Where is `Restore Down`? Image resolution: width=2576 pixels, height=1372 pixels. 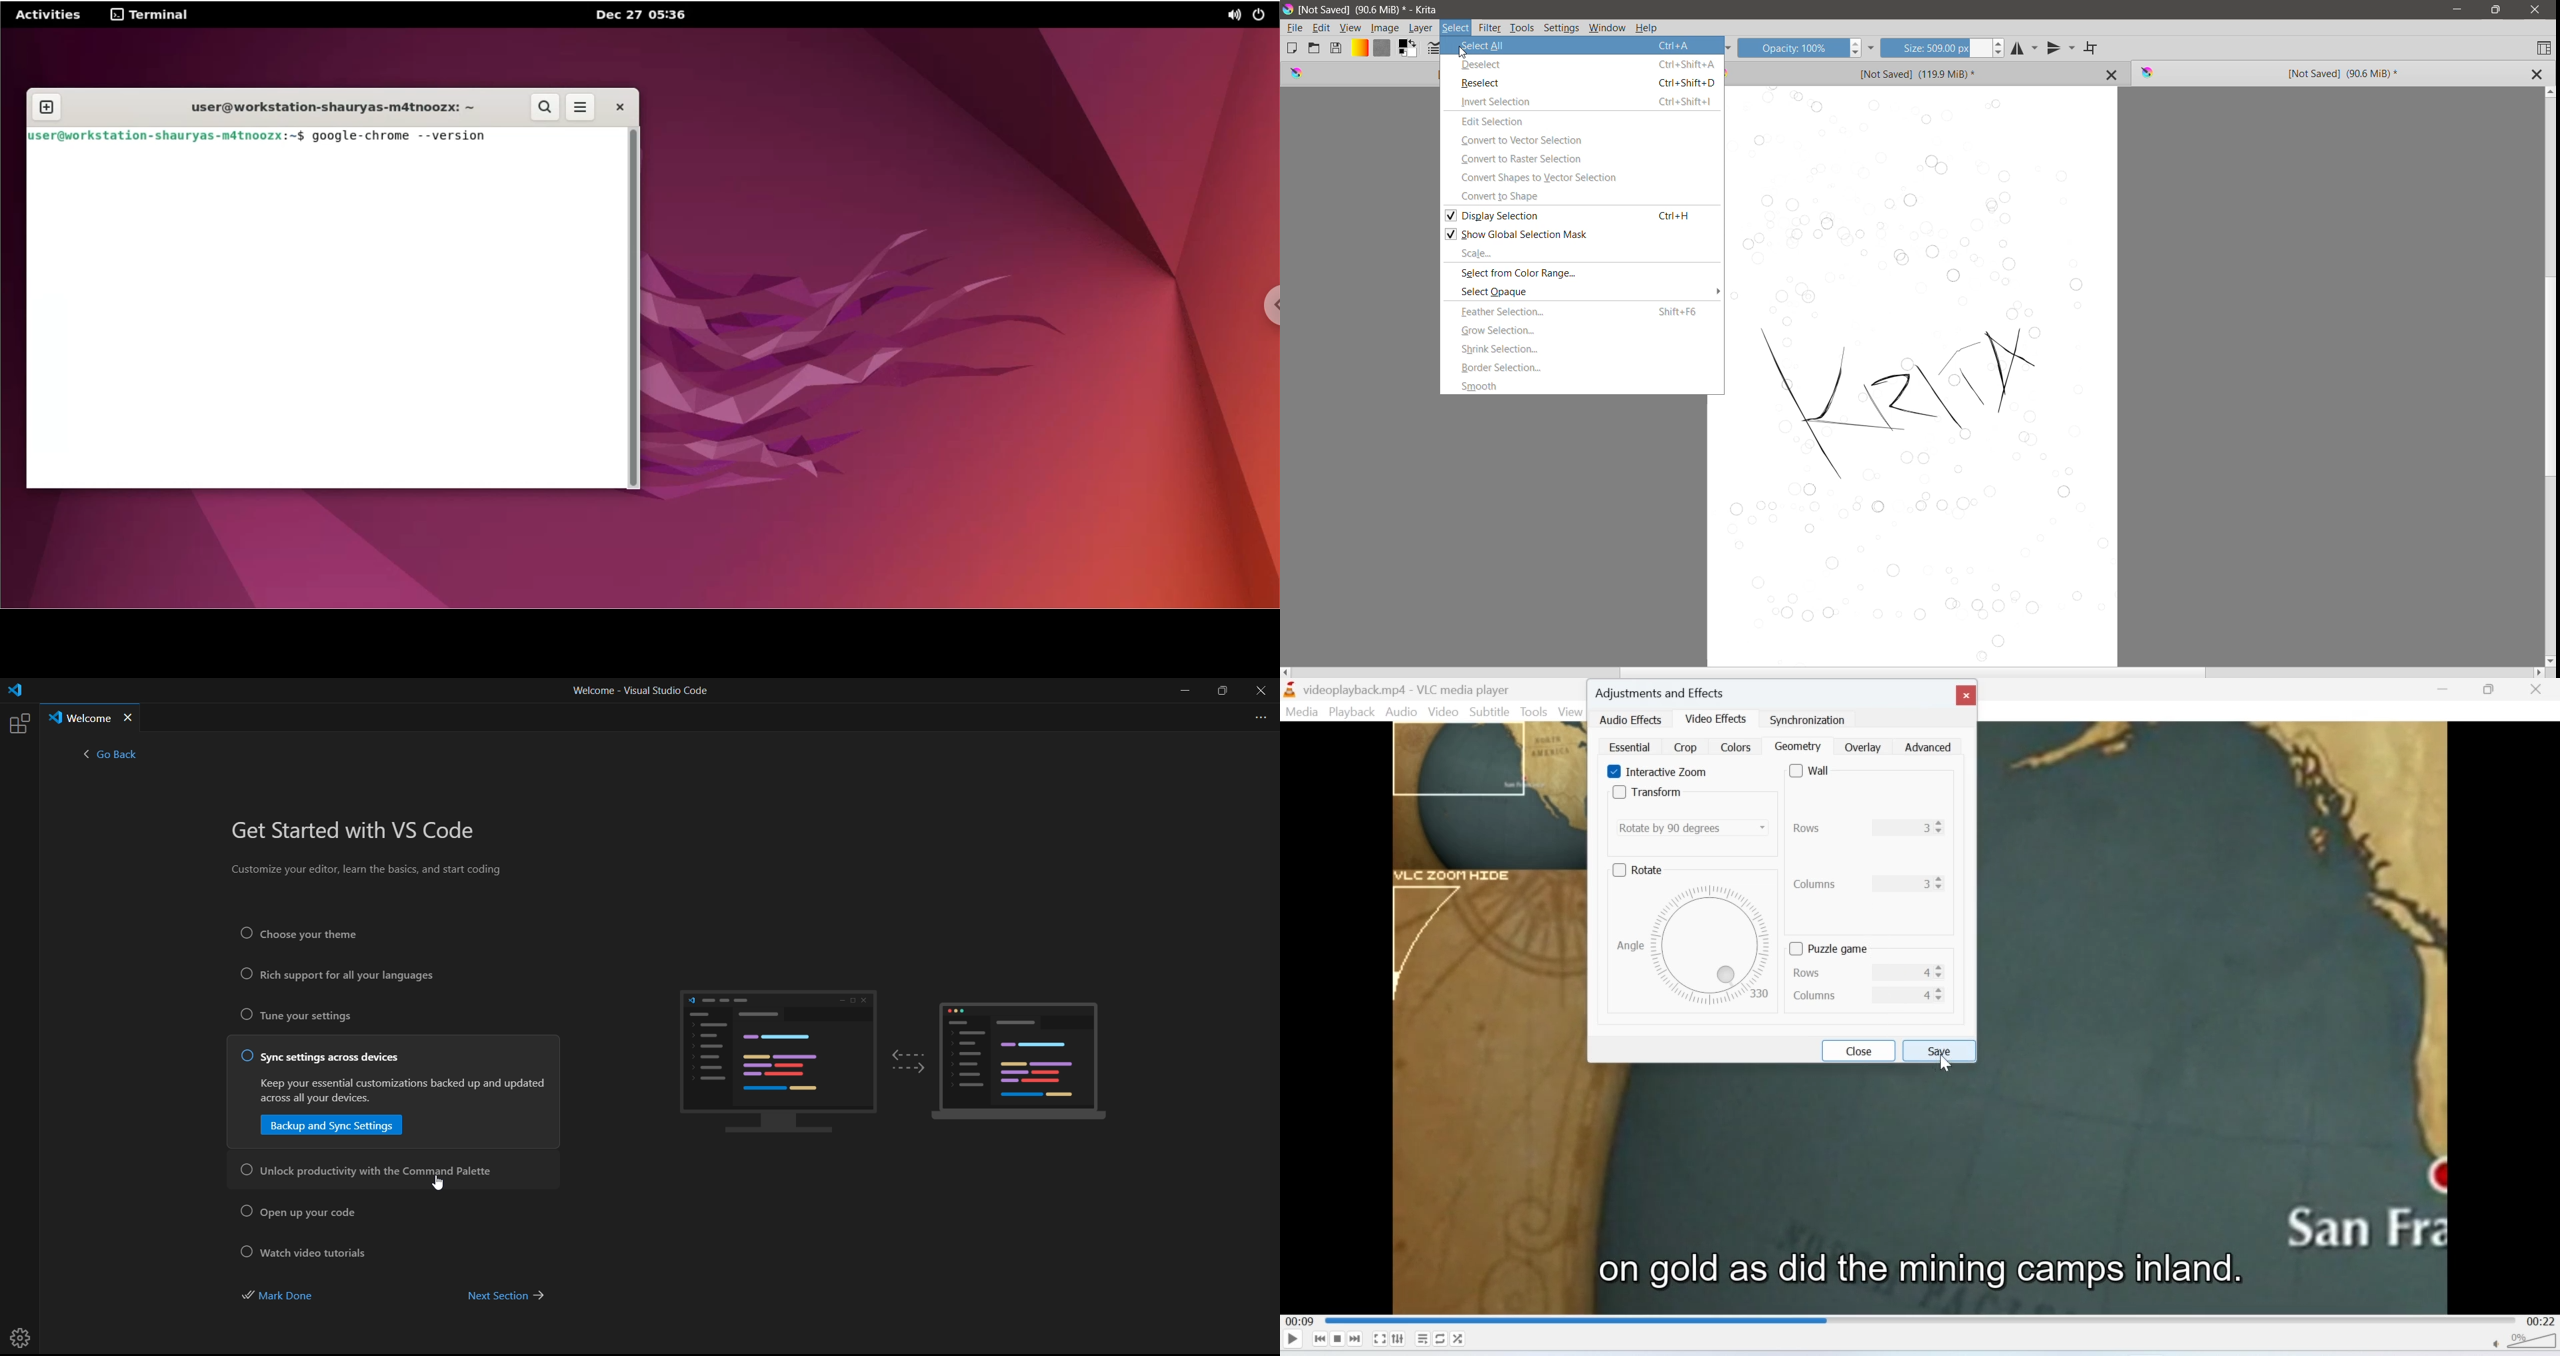 Restore Down is located at coordinates (2496, 10).